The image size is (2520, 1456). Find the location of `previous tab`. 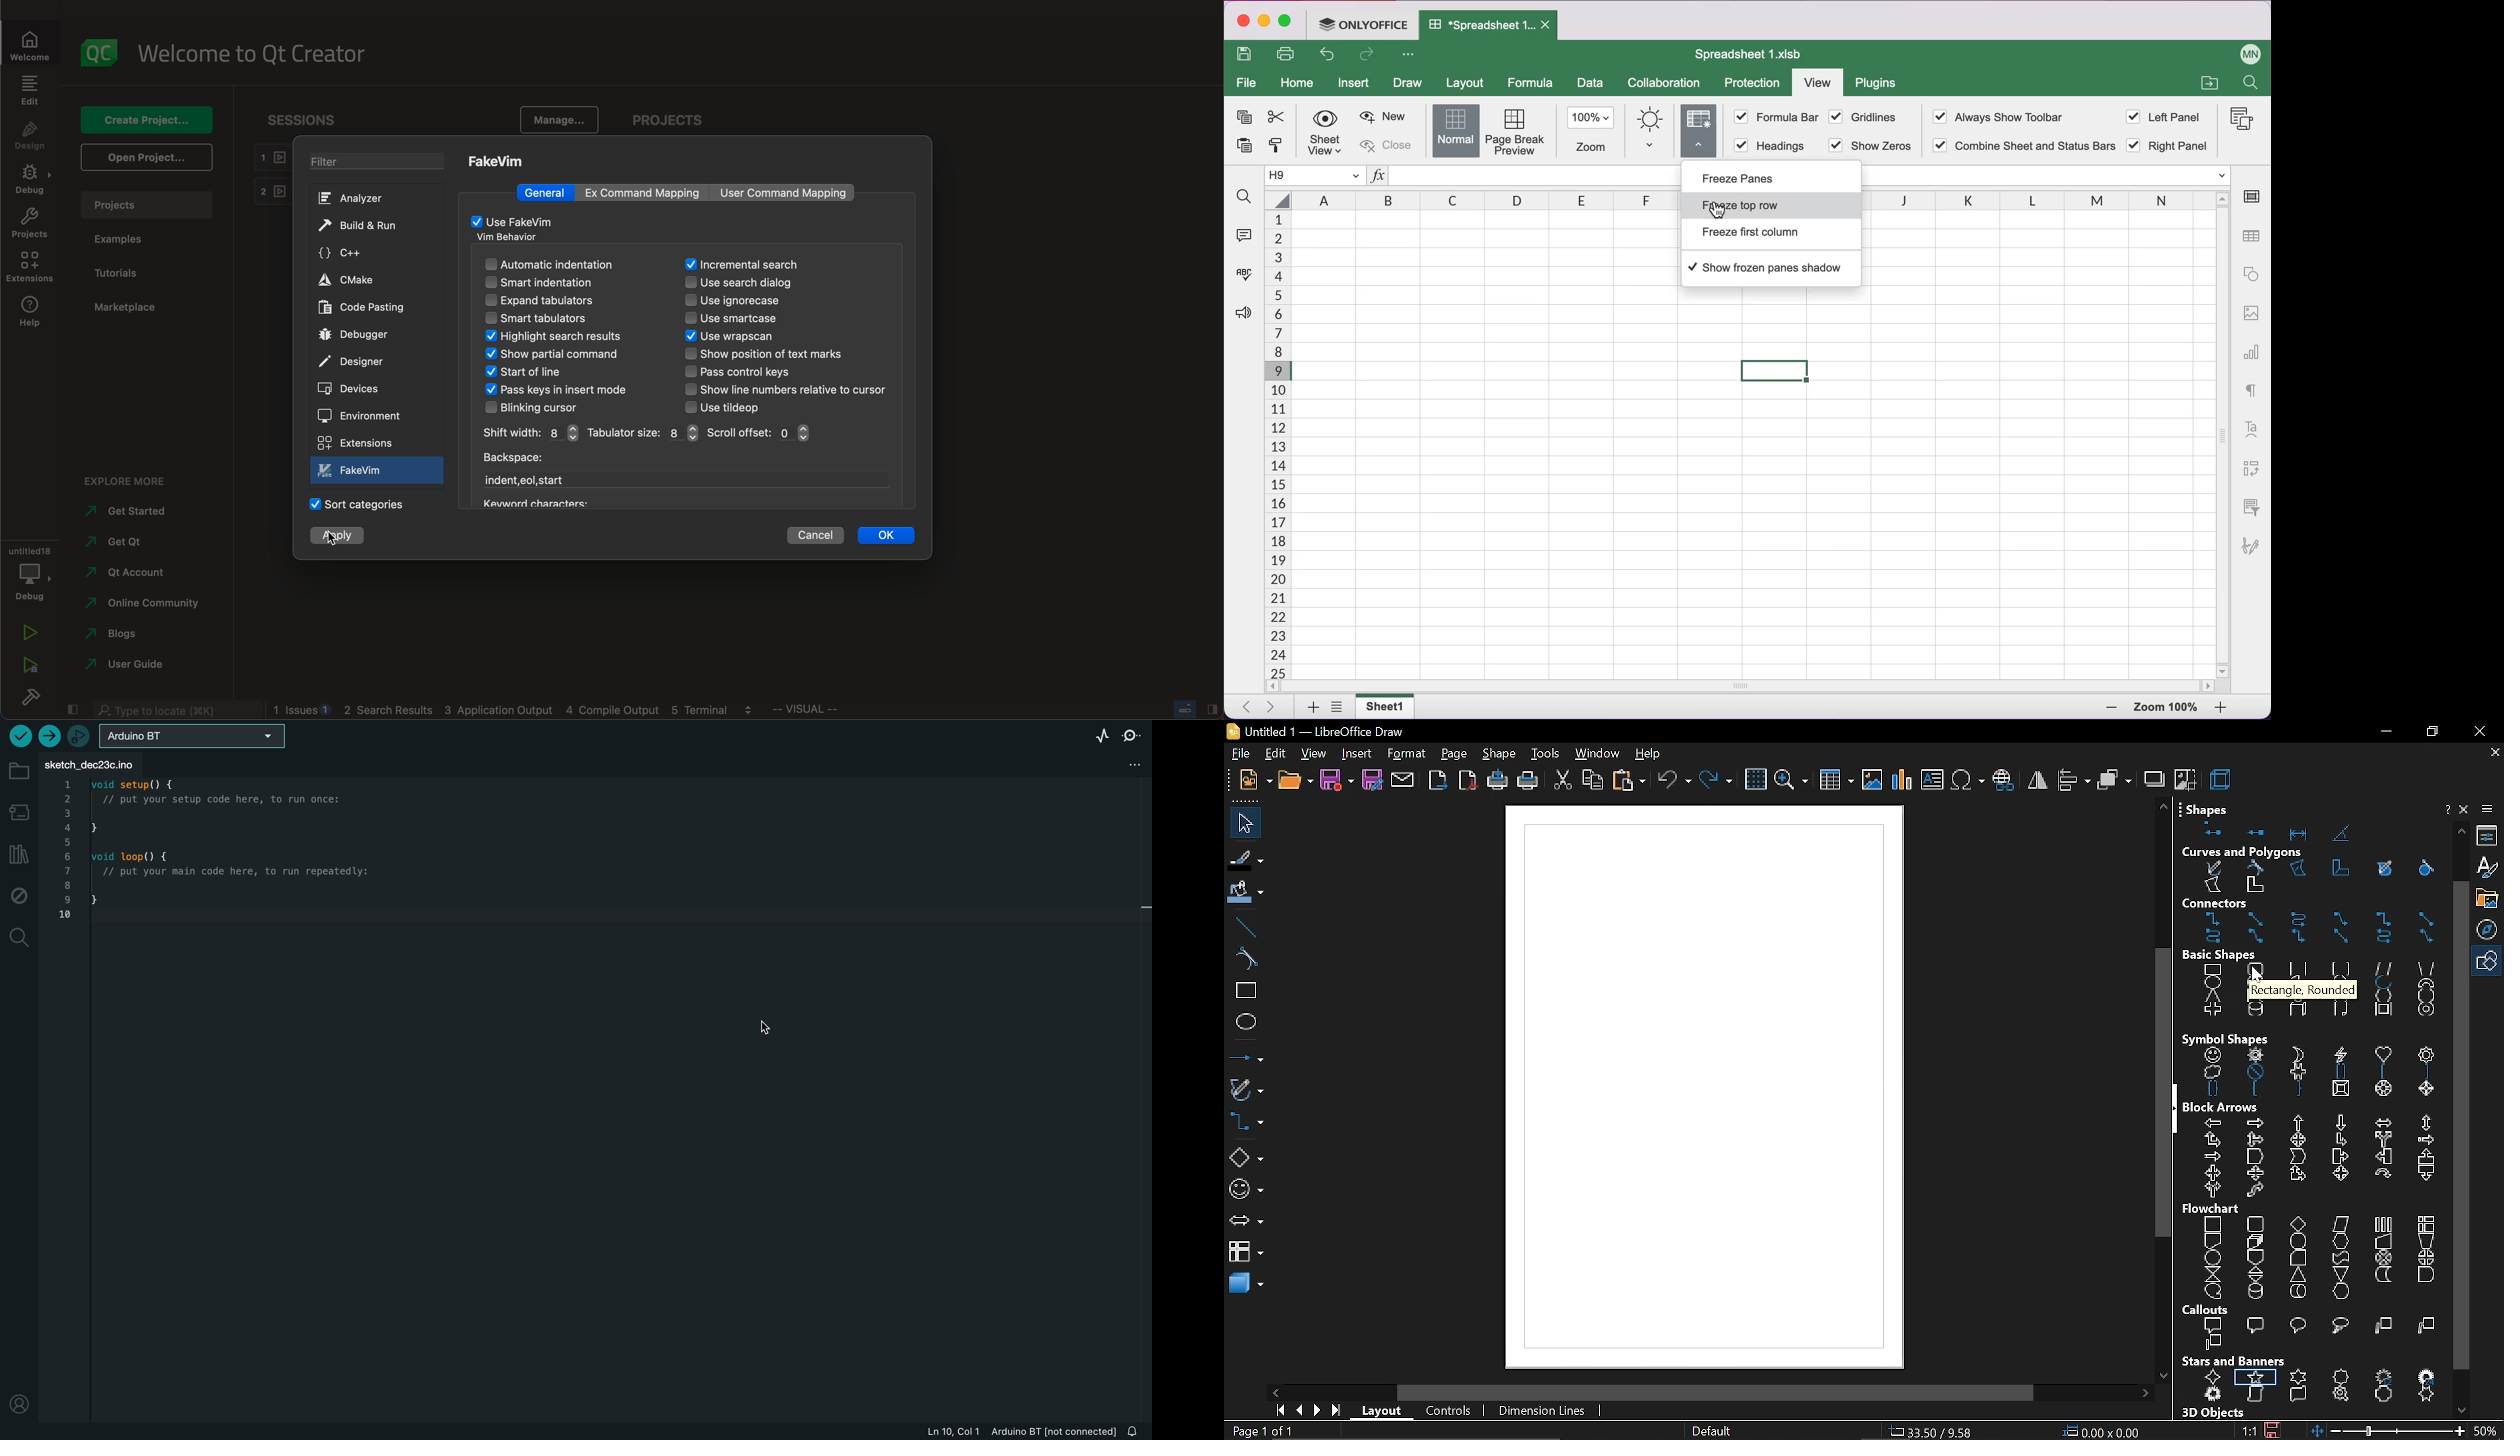

previous tab is located at coordinates (1244, 707).